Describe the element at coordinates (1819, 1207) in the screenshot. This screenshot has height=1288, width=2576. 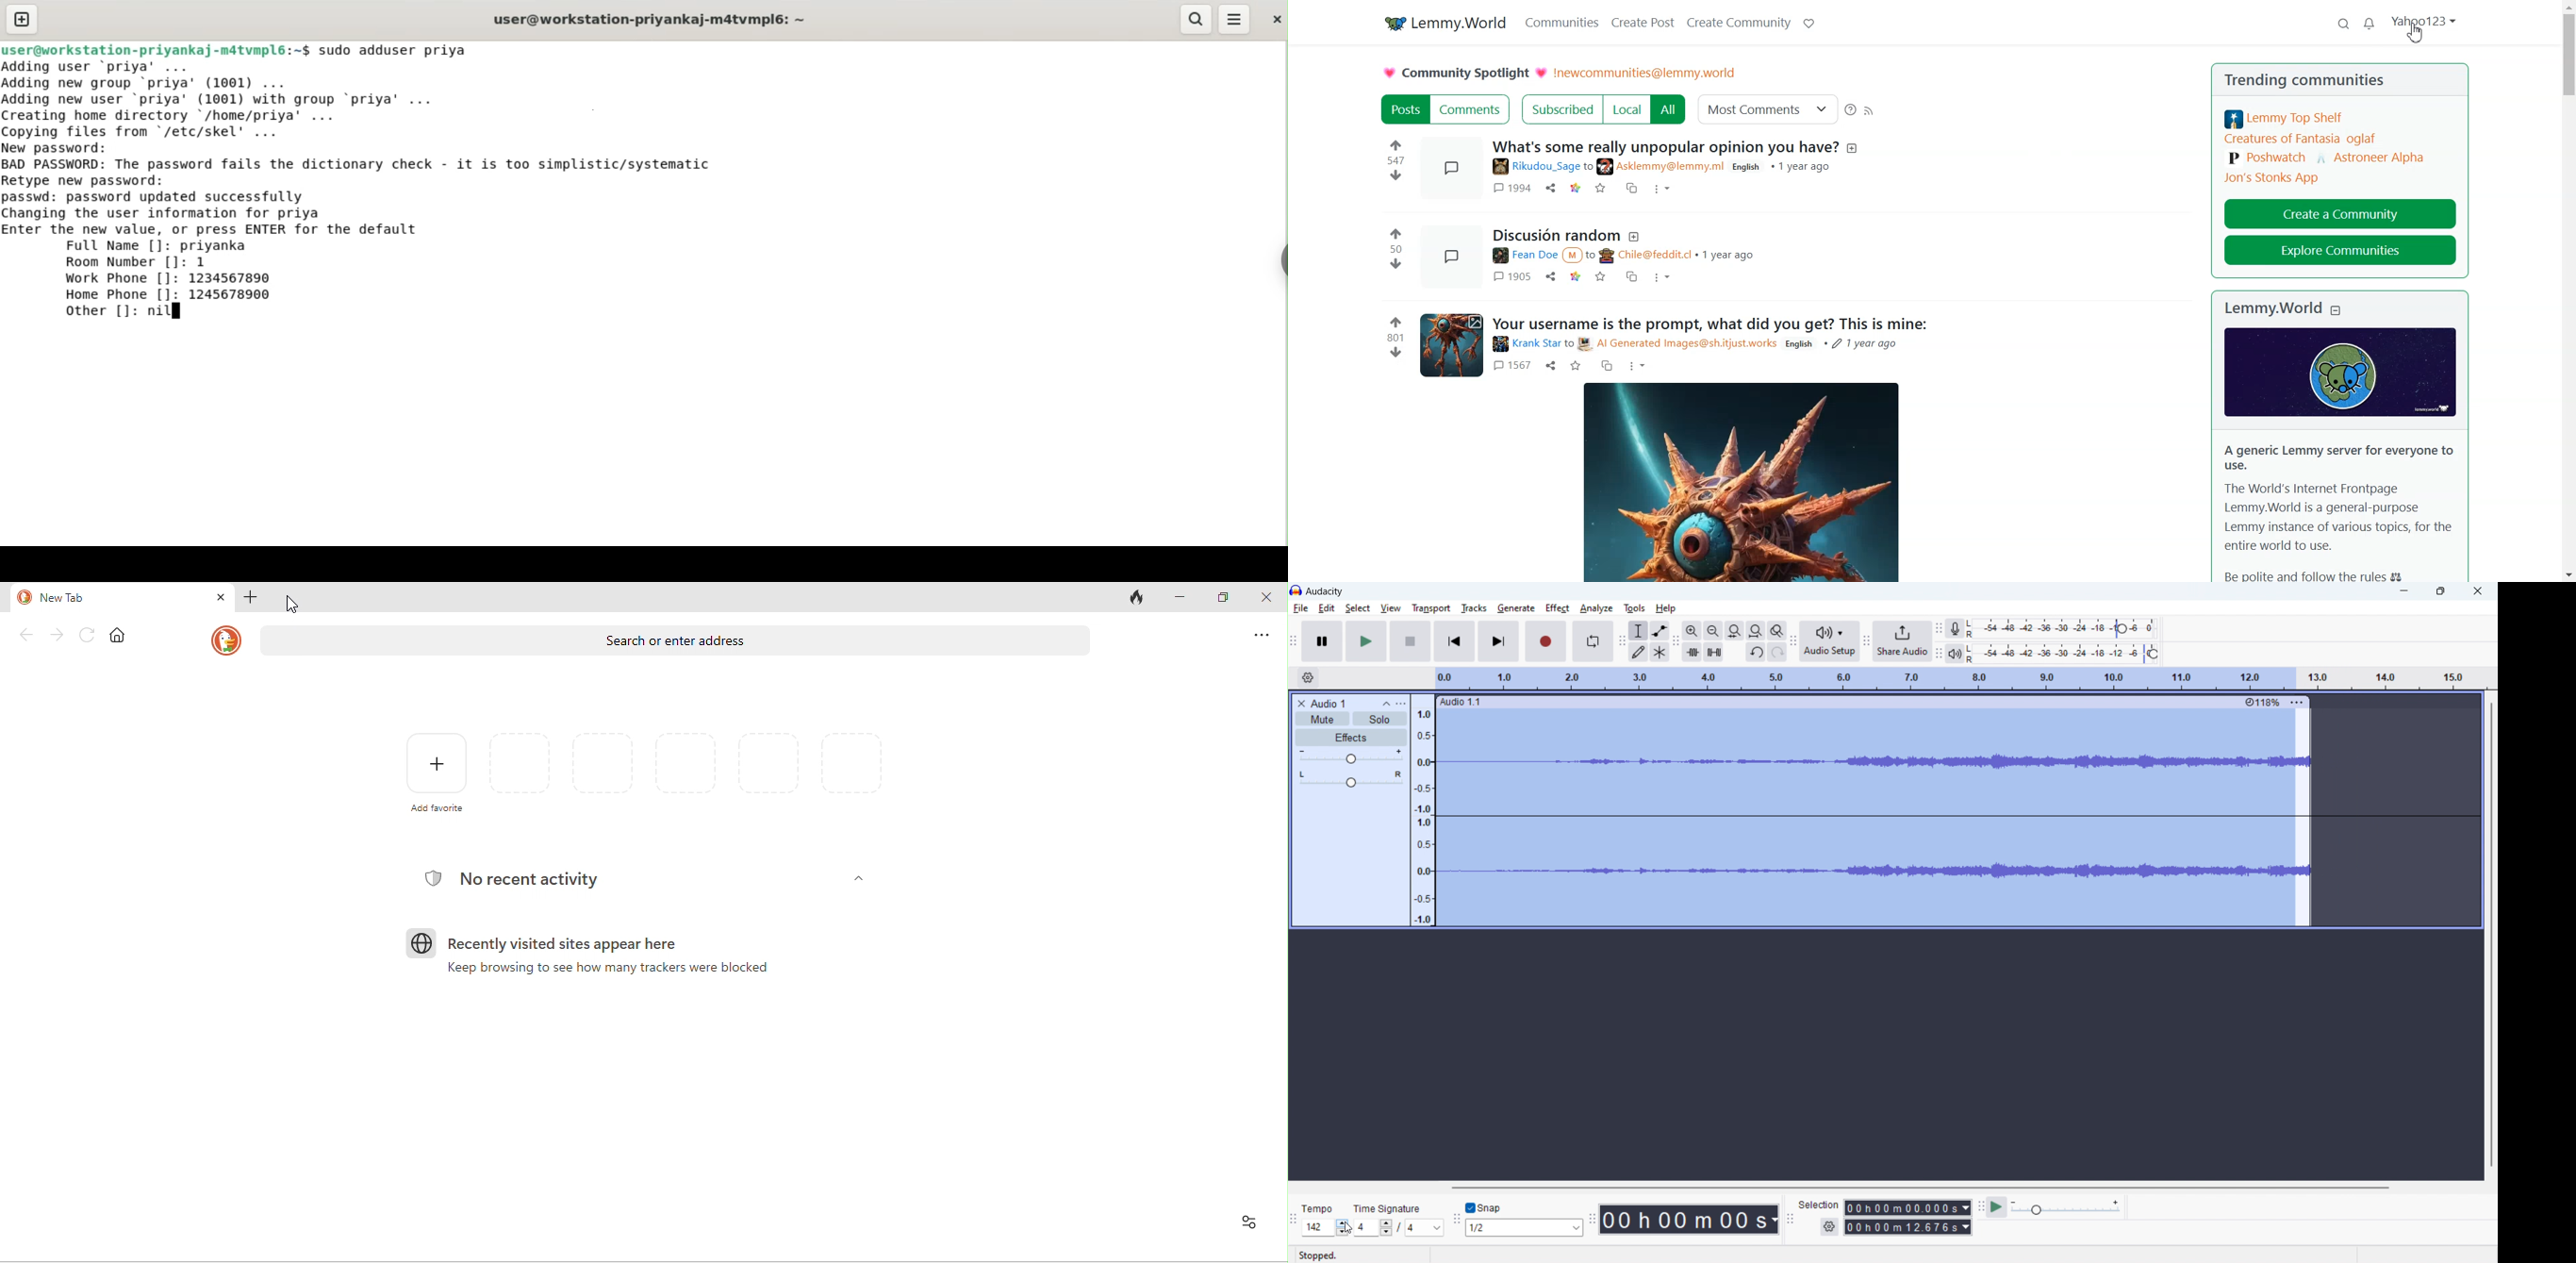
I see `Seledon` at that location.